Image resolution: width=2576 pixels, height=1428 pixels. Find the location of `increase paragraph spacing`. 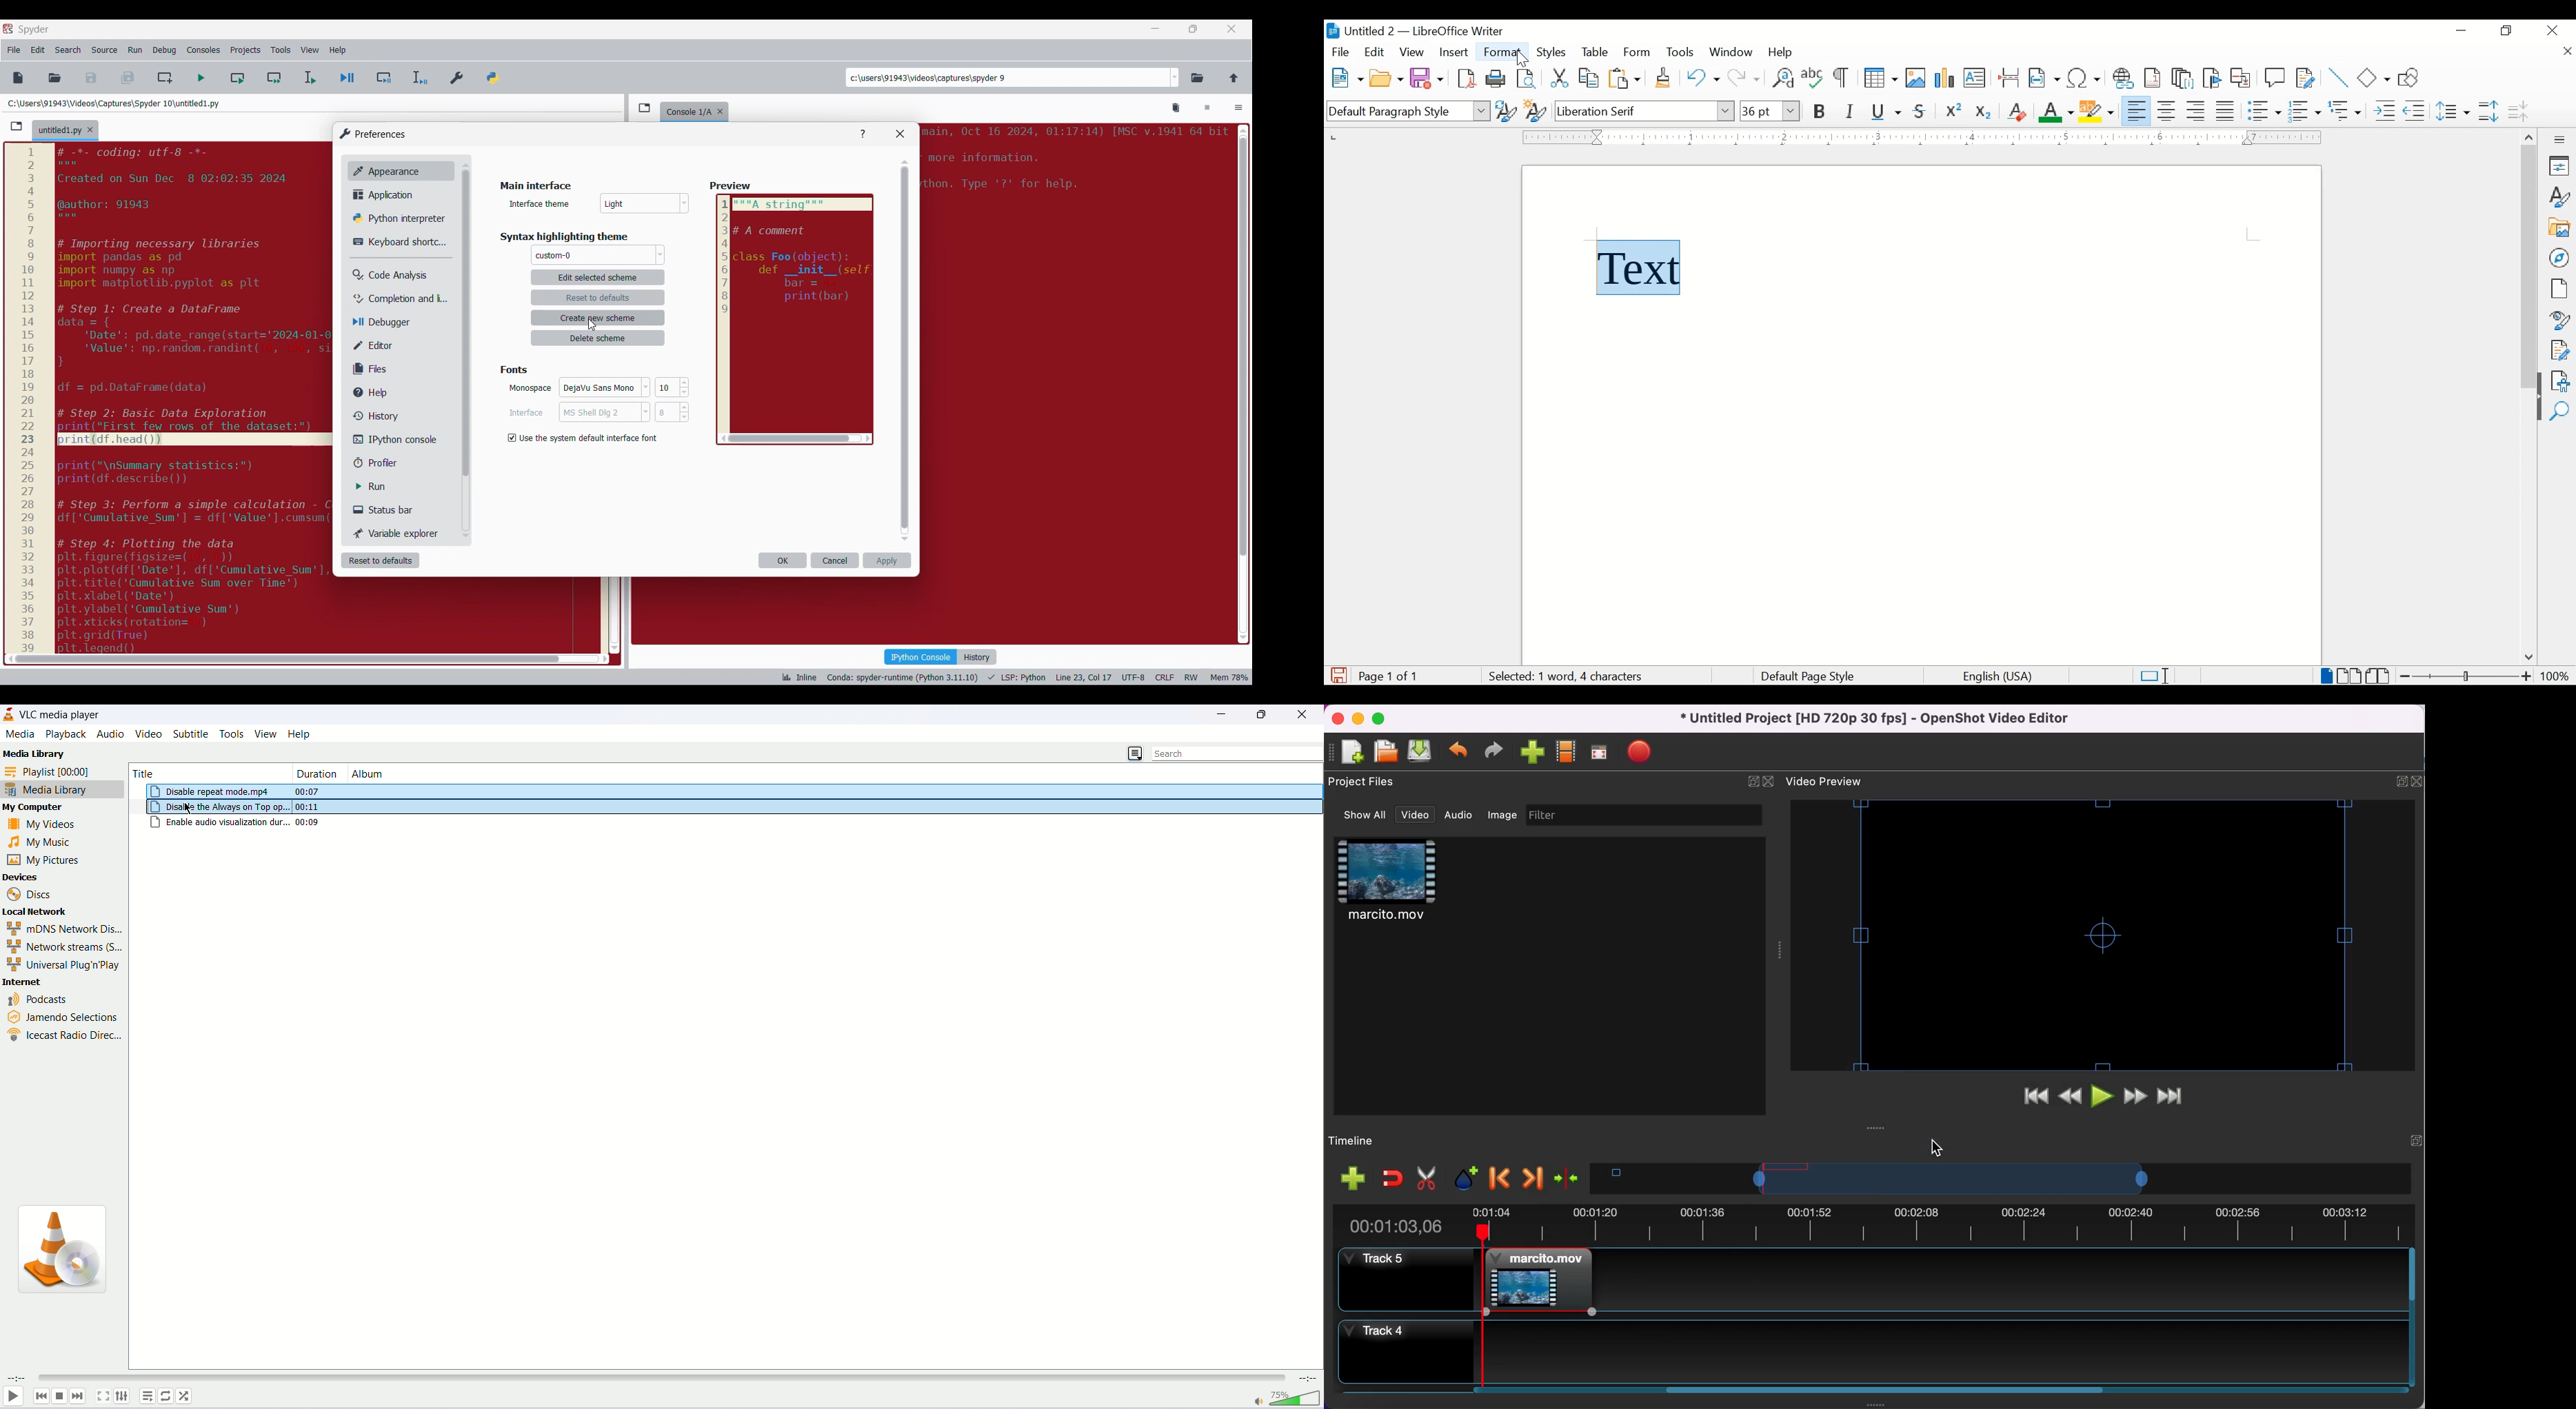

increase paragraph spacing is located at coordinates (2489, 111).